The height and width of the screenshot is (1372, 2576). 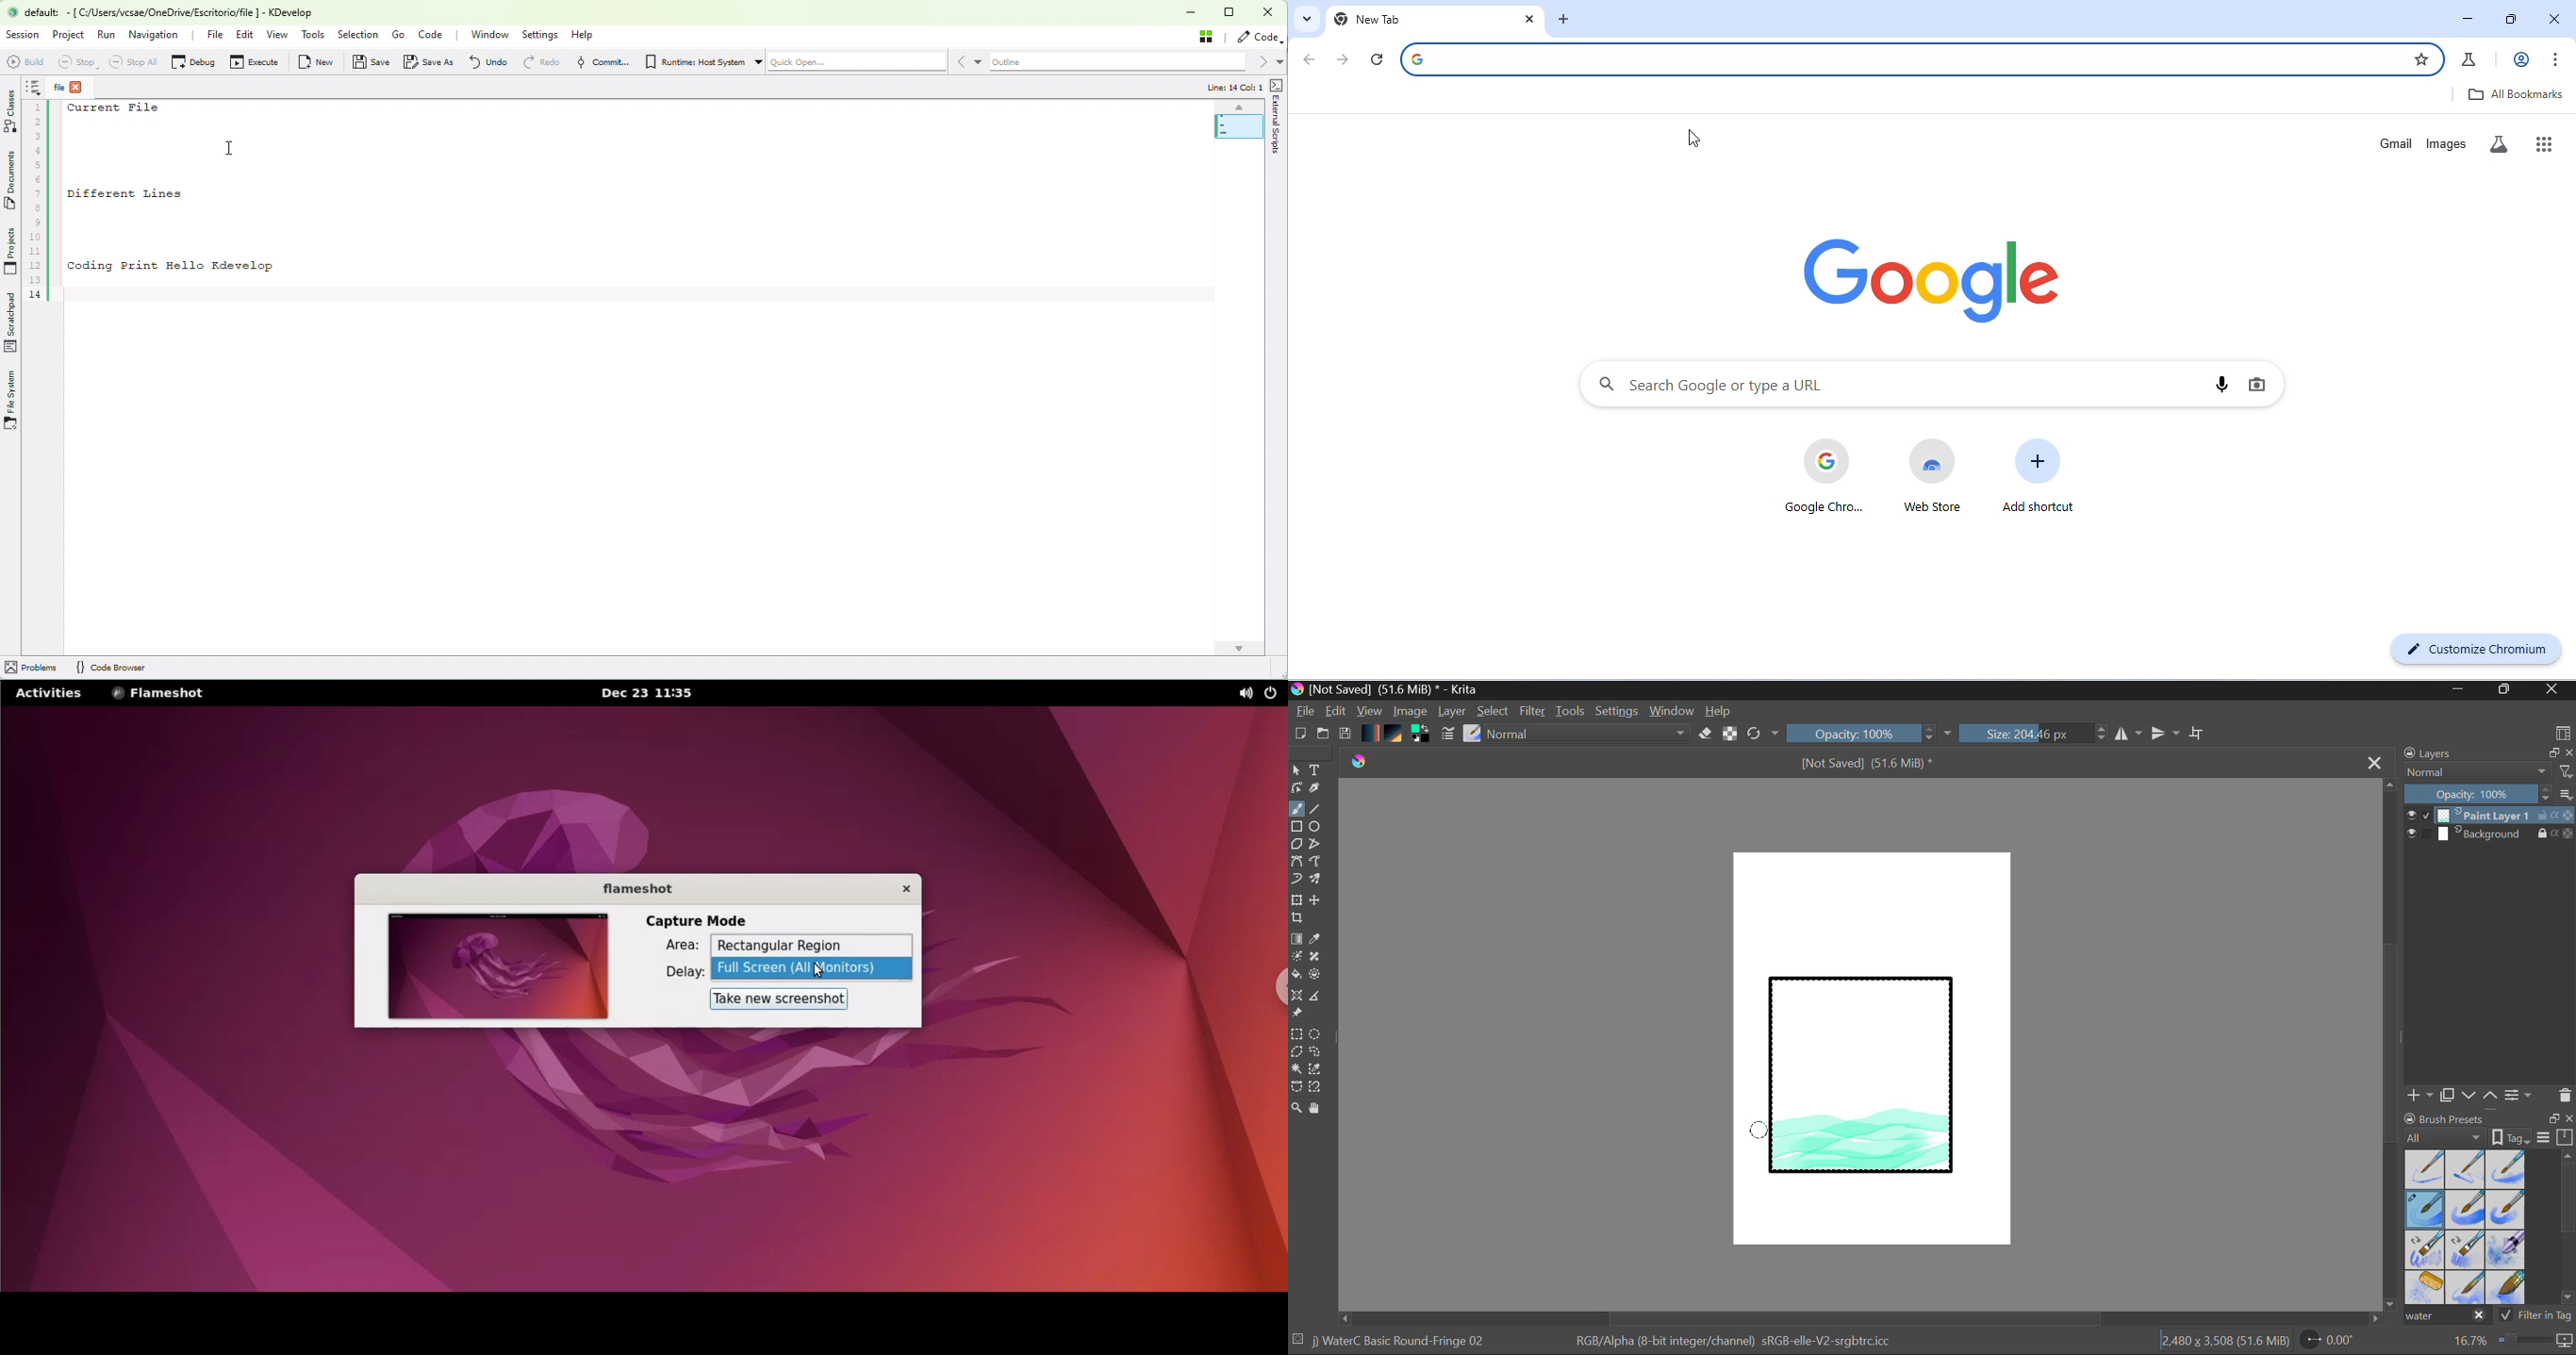 What do you see at coordinates (2508, 1289) in the screenshot?
I see `Water C - Wide Area` at bounding box center [2508, 1289].